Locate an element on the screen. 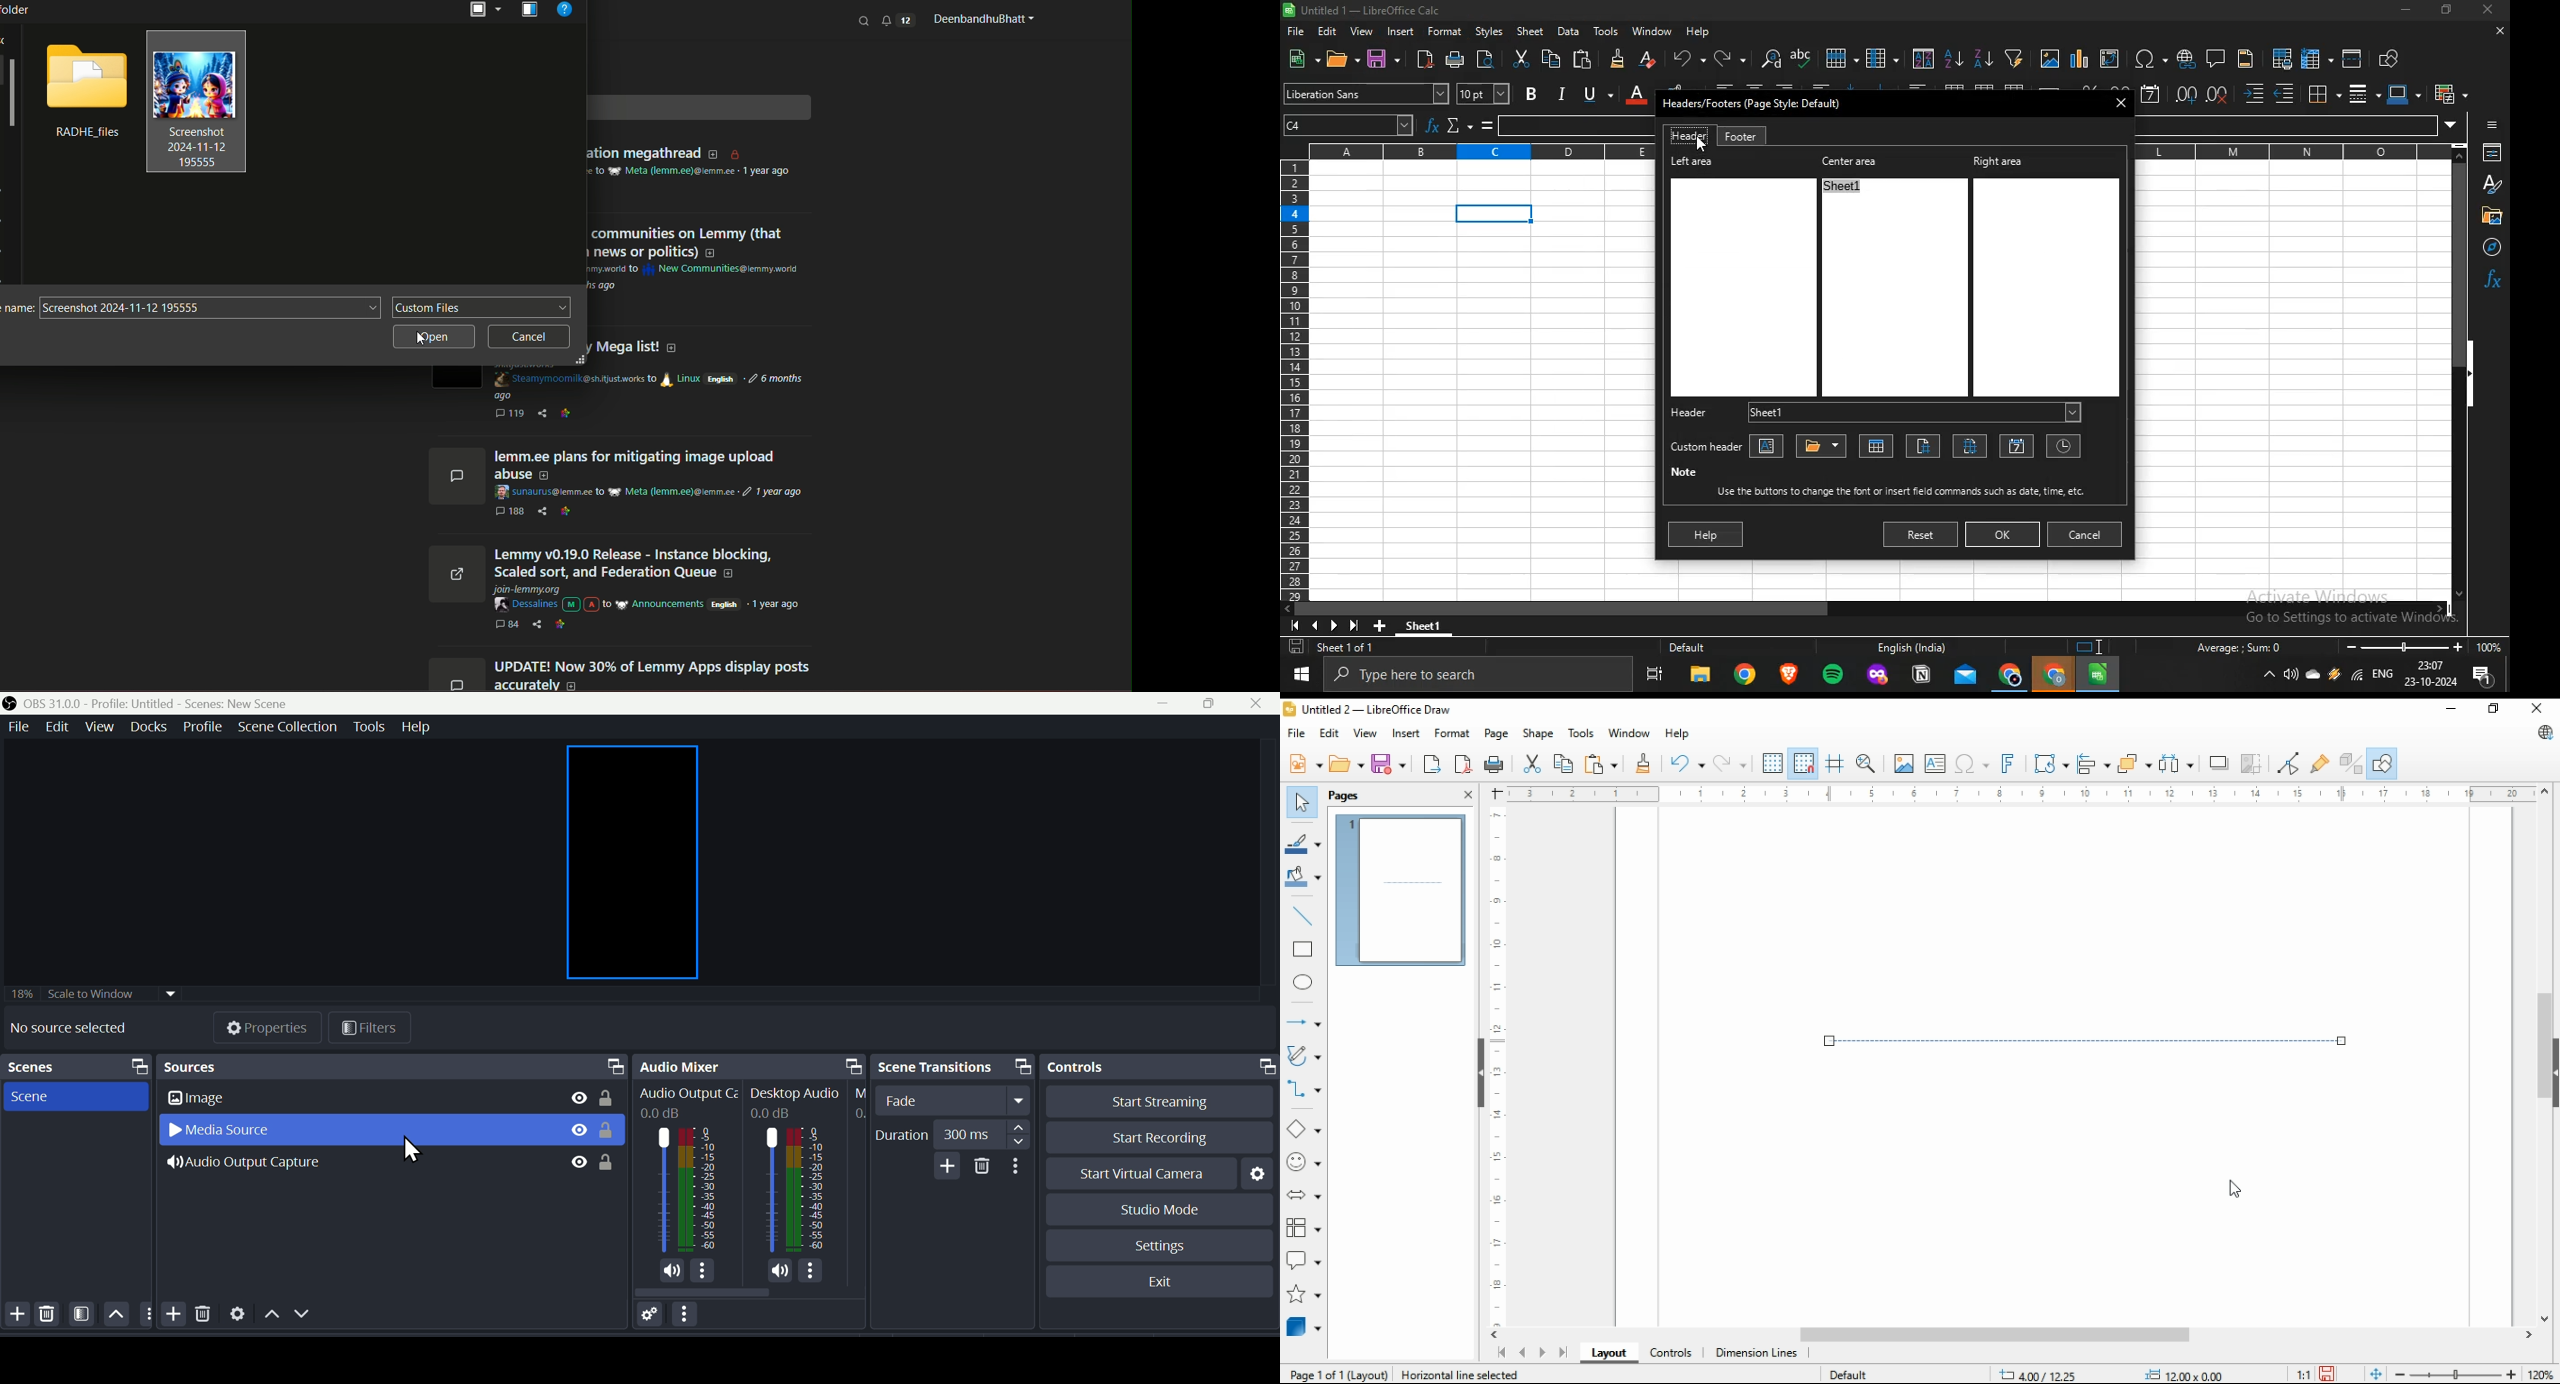  Options is located at coordinates (703, 1271).